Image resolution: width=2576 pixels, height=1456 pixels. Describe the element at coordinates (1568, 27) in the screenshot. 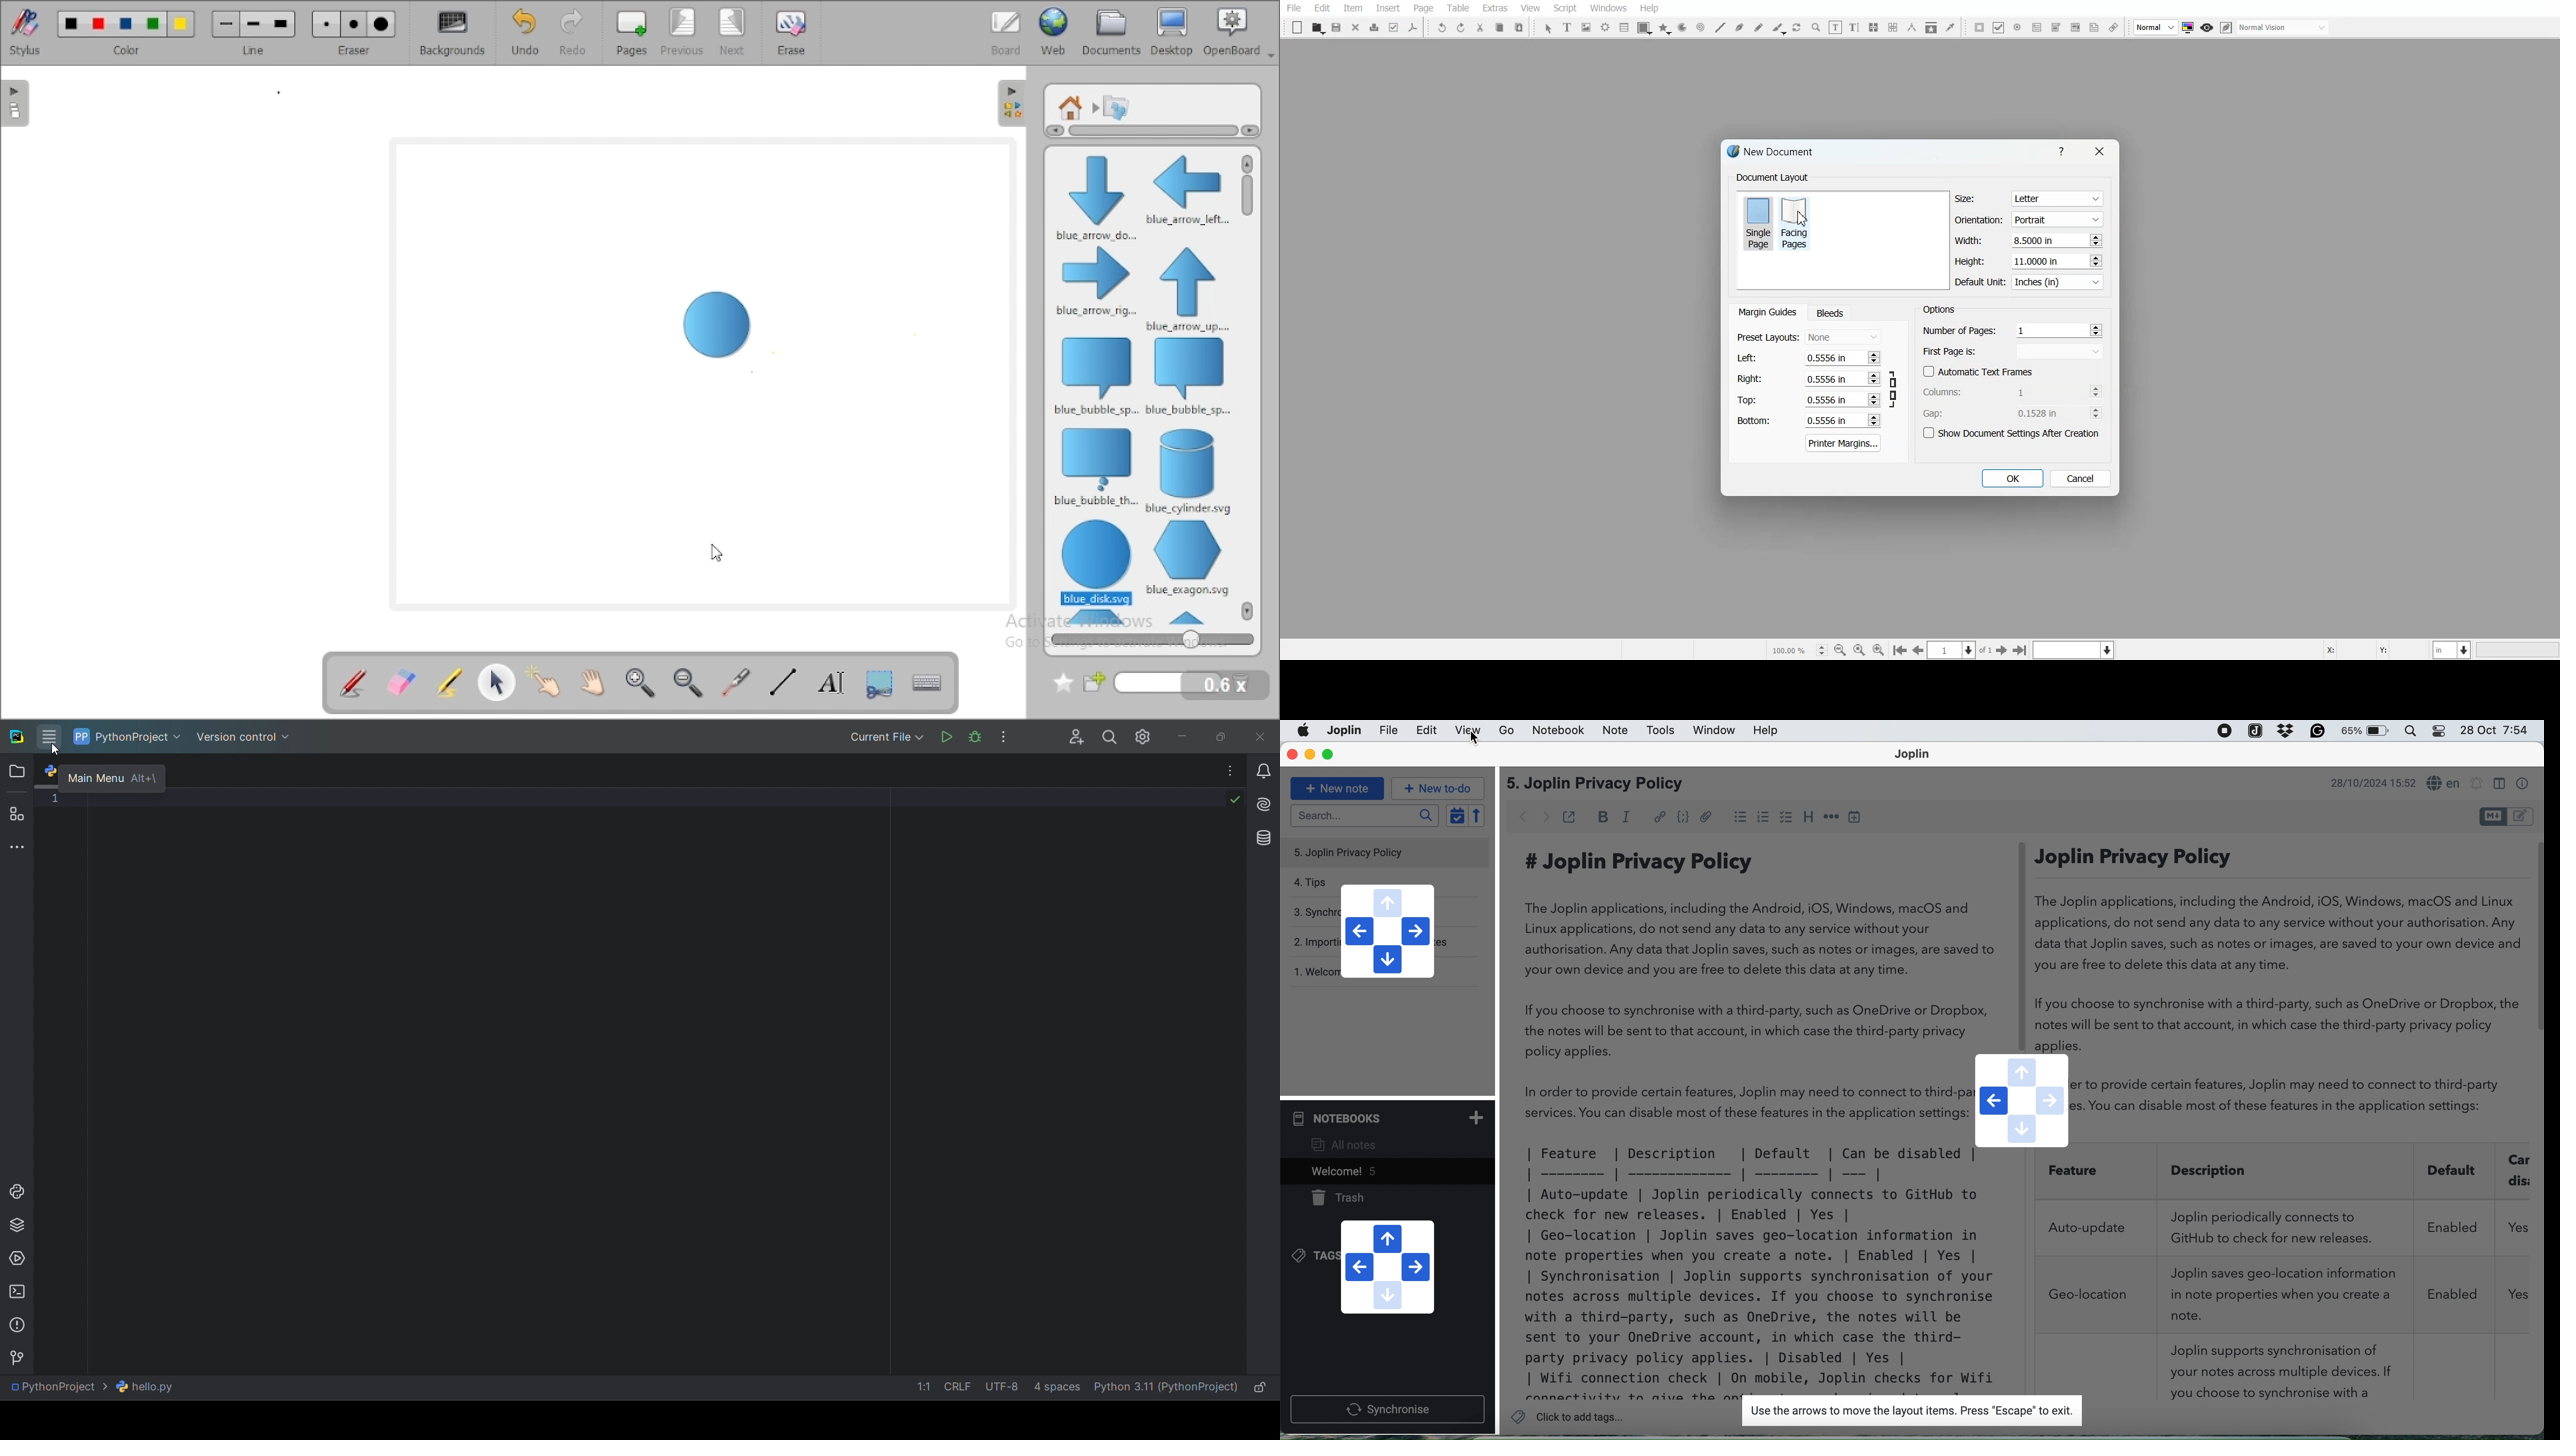

I see `Text Frame` at that location.